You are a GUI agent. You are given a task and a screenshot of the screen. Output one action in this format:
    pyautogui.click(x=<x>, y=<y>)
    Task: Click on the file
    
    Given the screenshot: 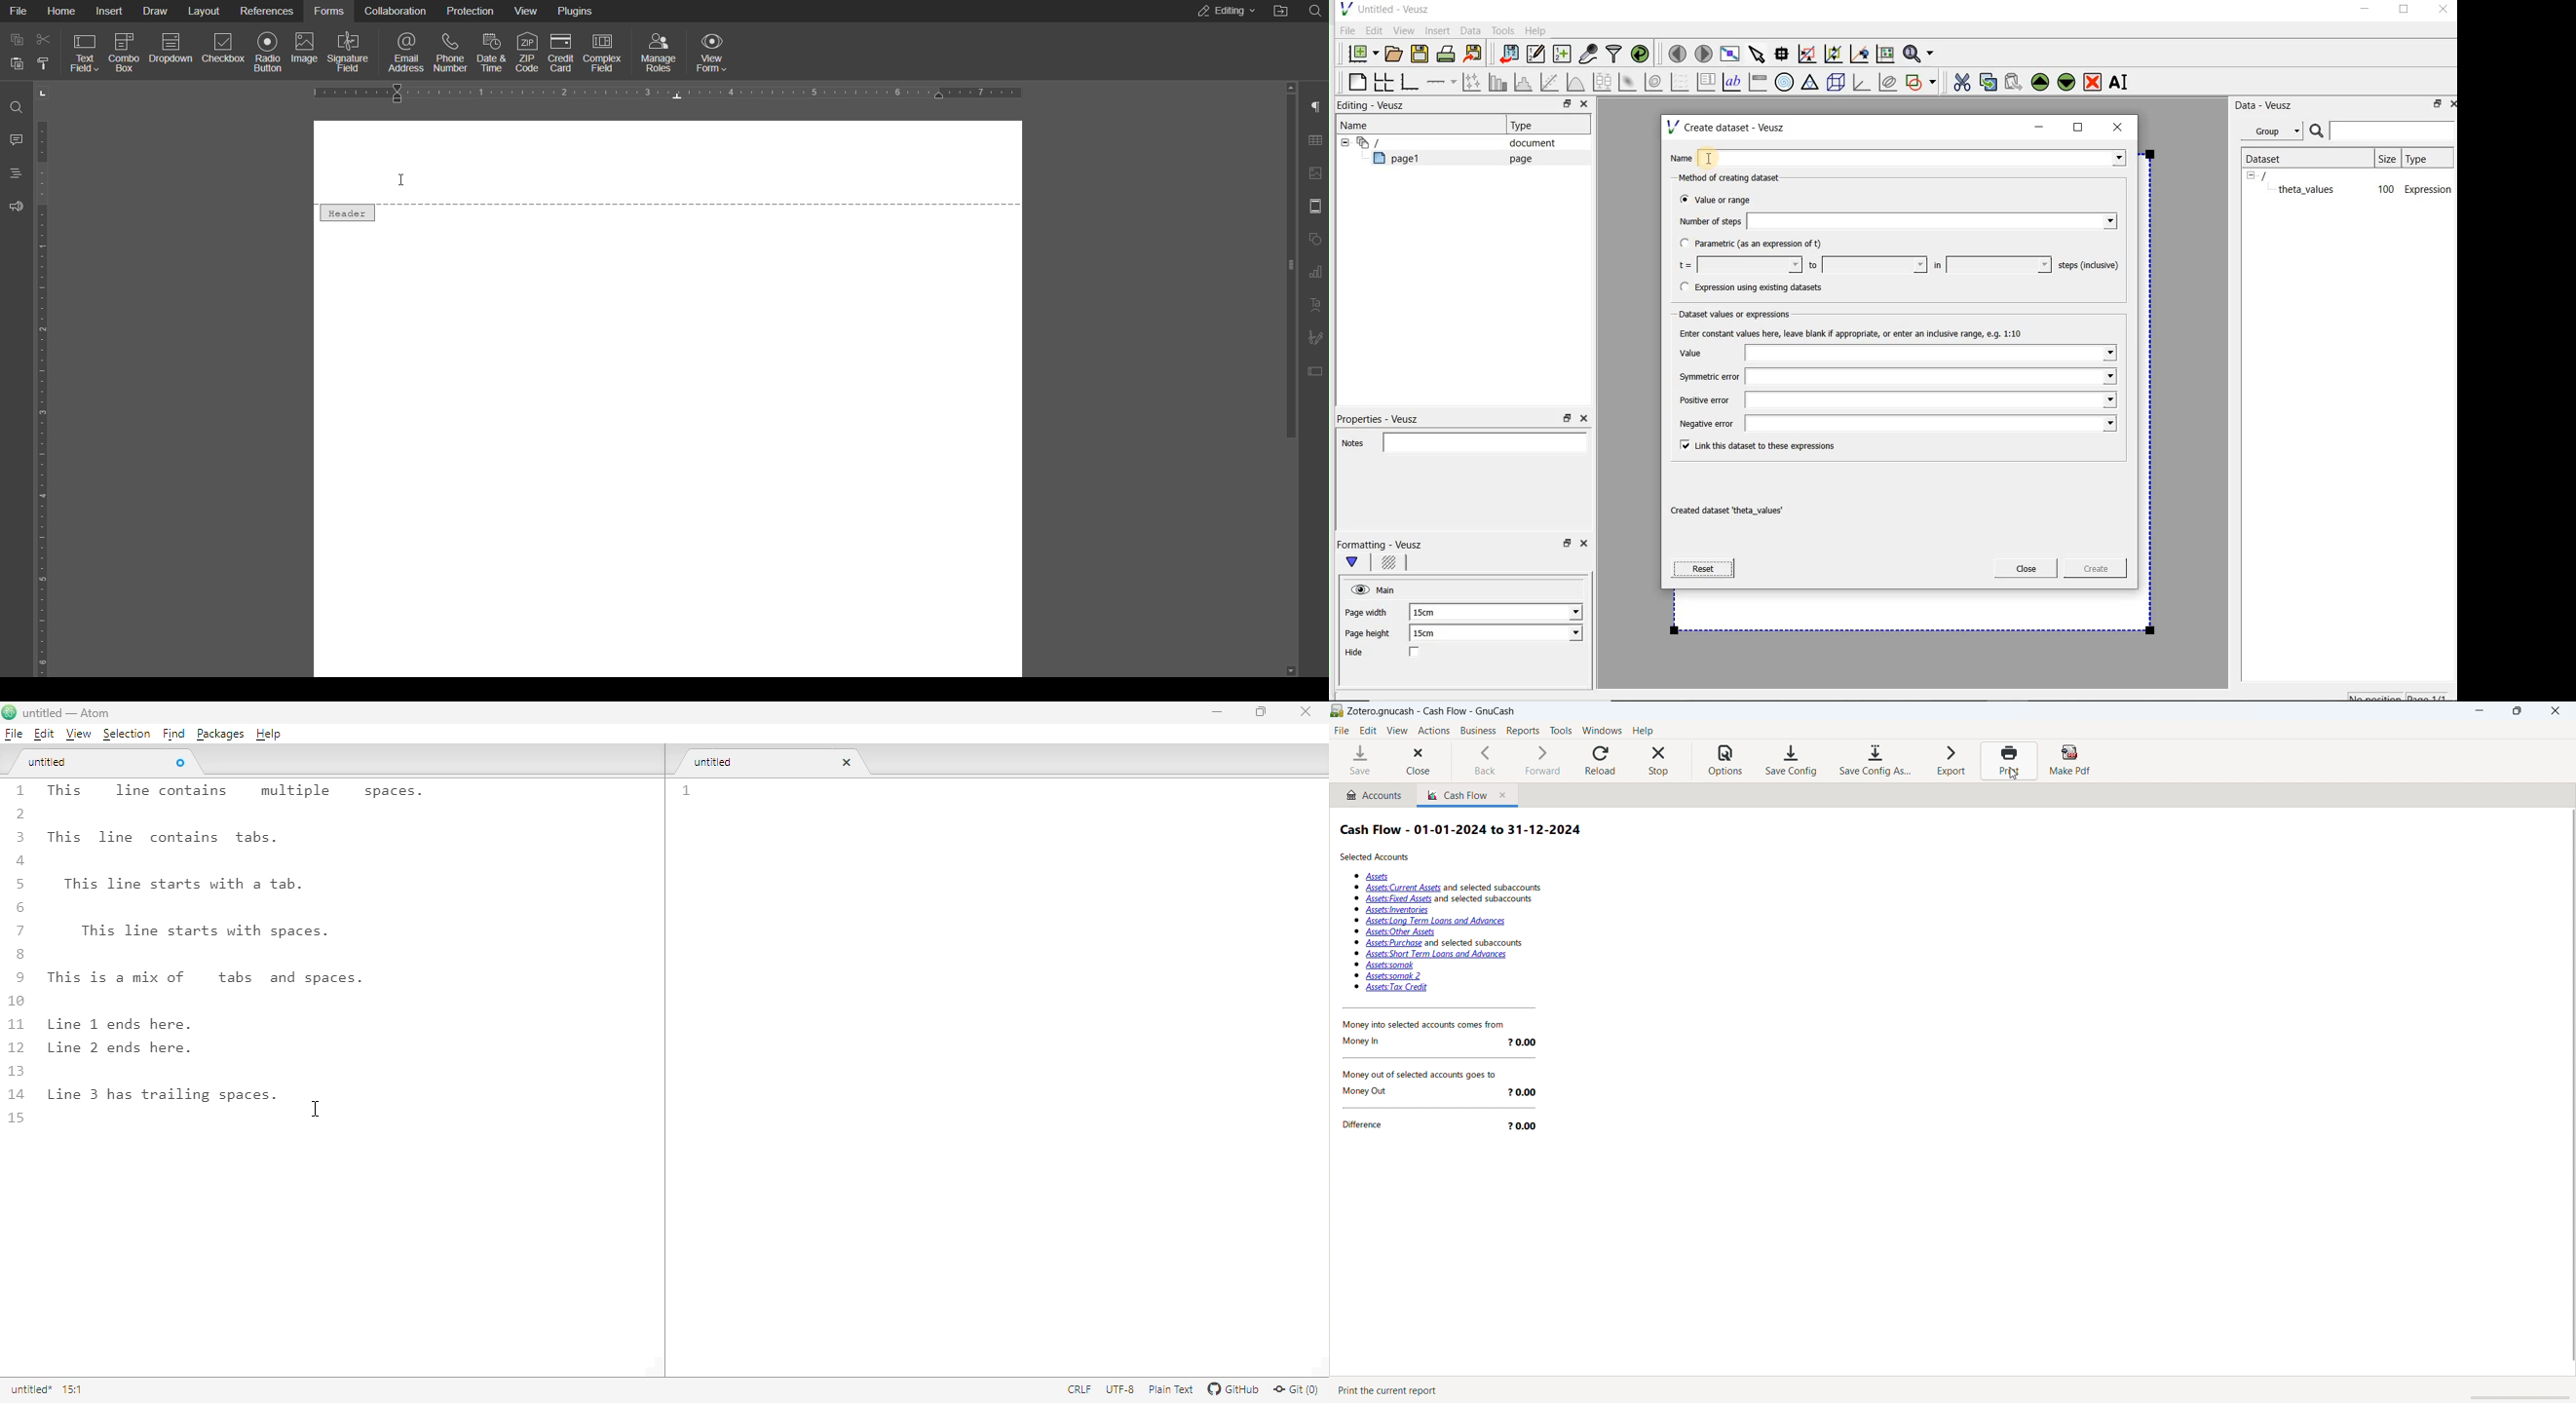 What is the action you would take?
    pyautogui.click(x=14, y=734)
    